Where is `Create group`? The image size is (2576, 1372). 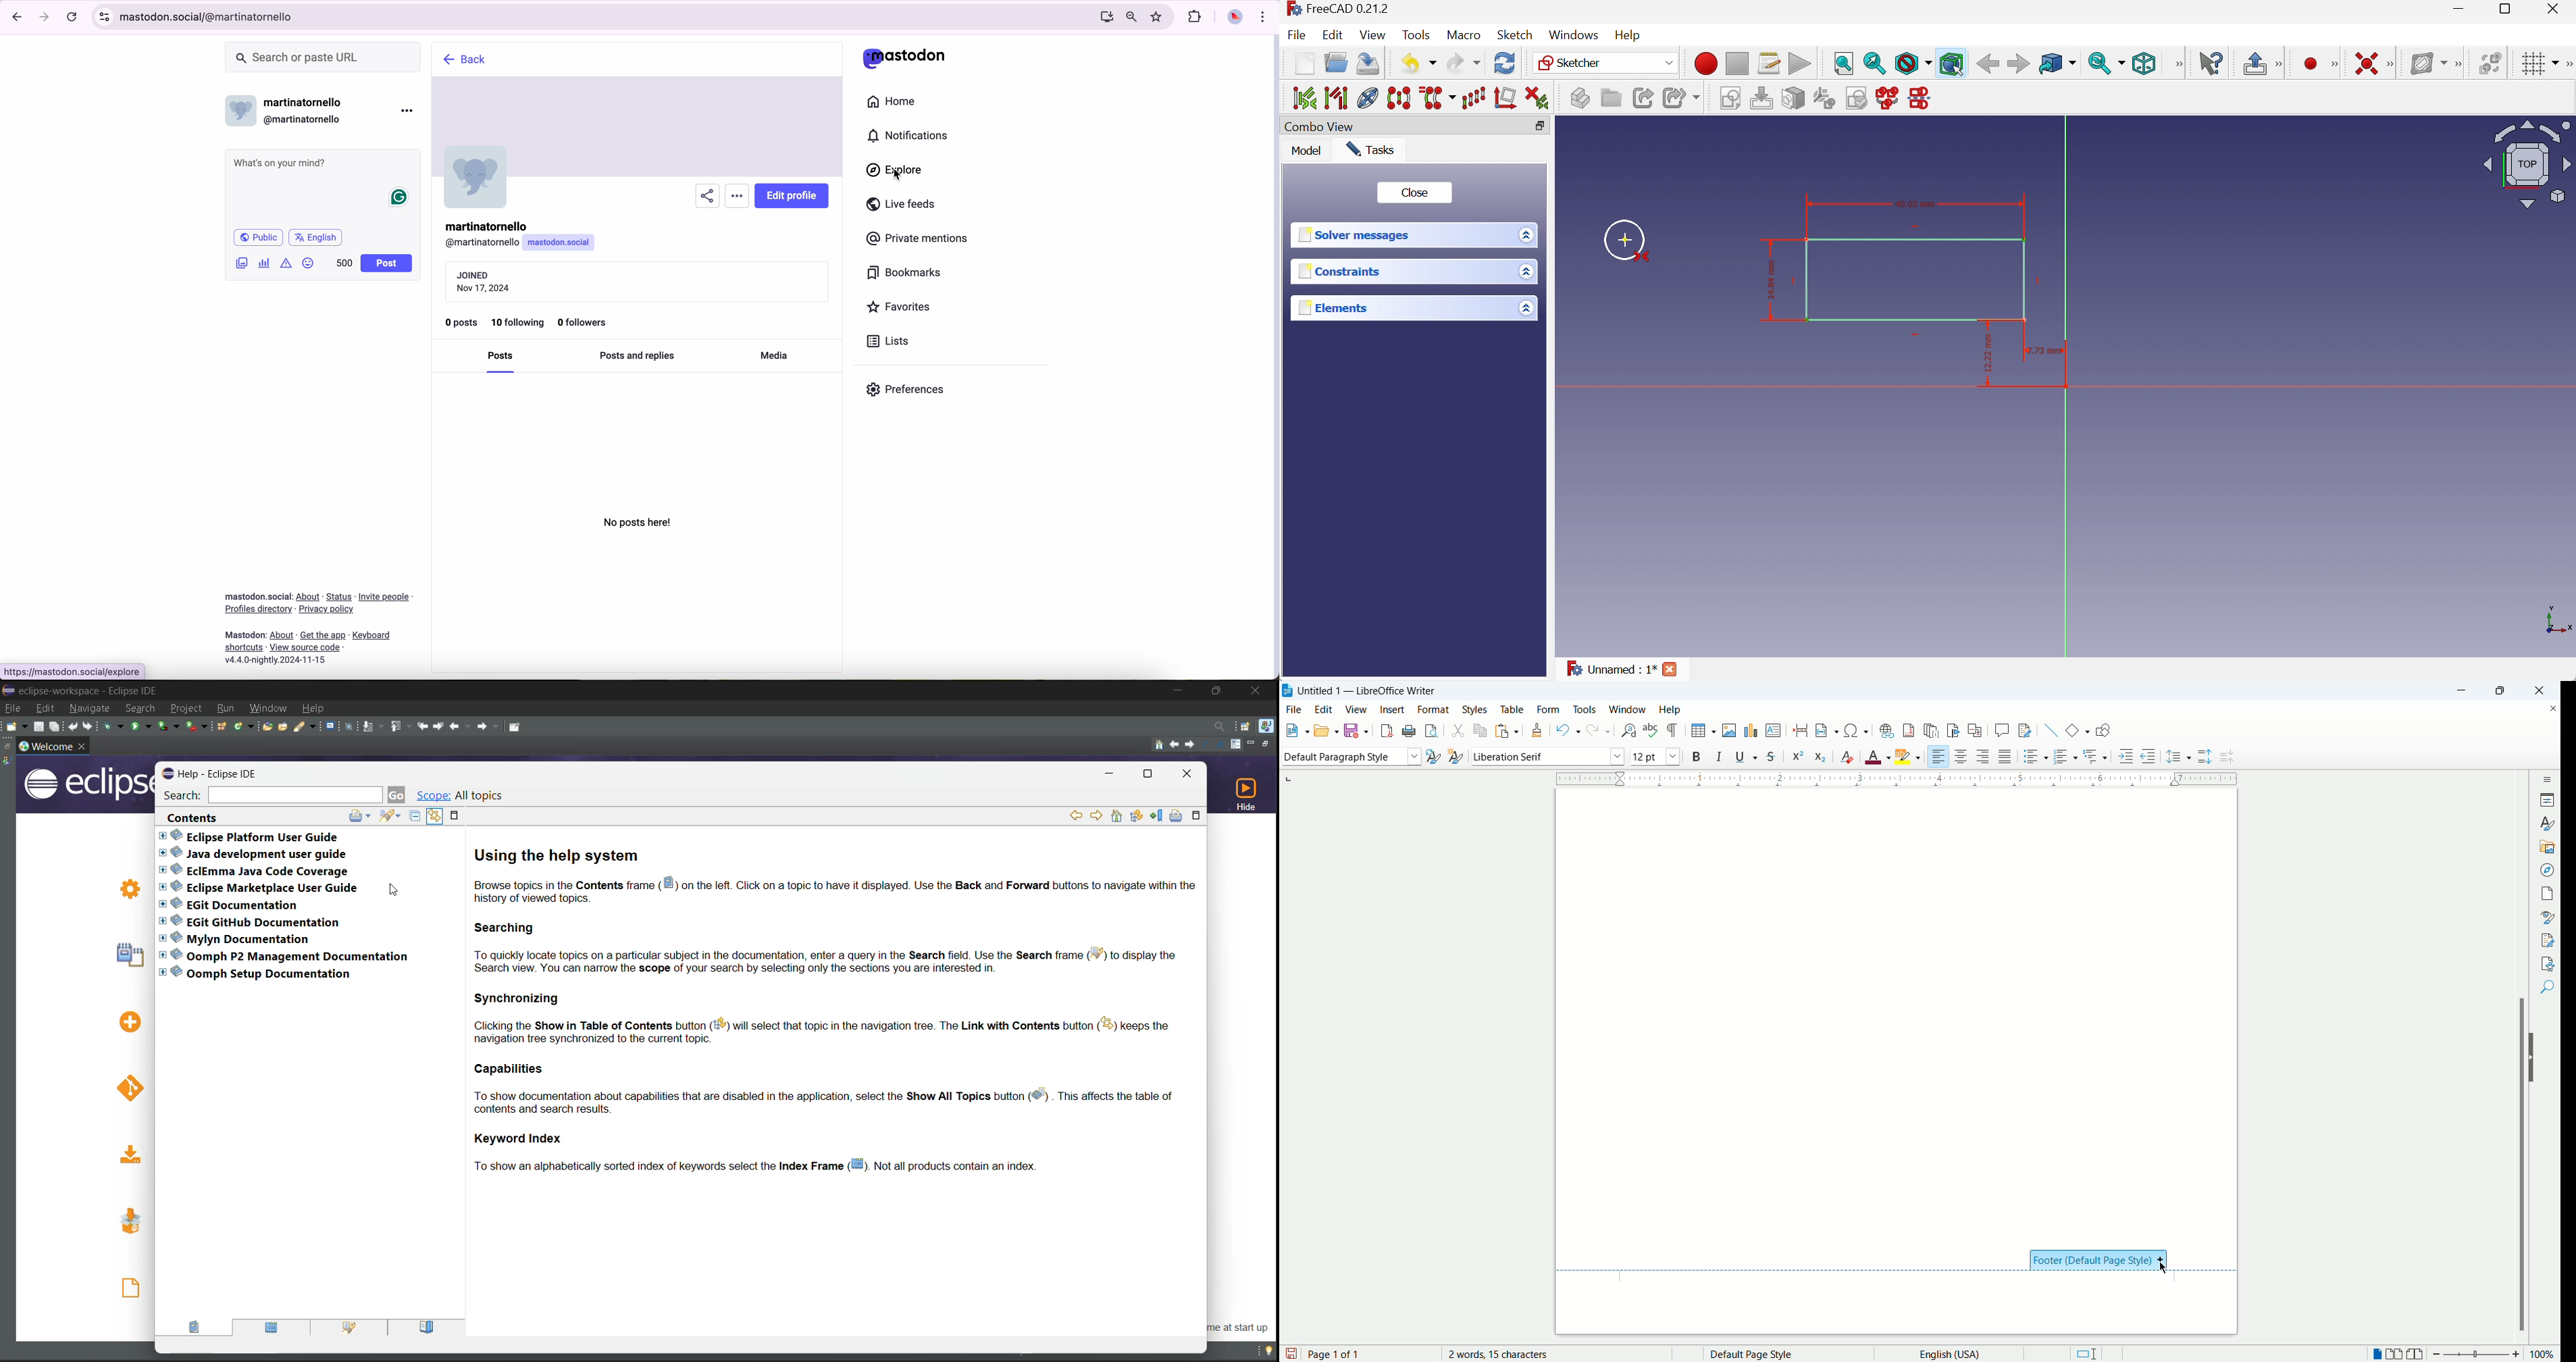
Create group is located at coordinates (1610, 97).